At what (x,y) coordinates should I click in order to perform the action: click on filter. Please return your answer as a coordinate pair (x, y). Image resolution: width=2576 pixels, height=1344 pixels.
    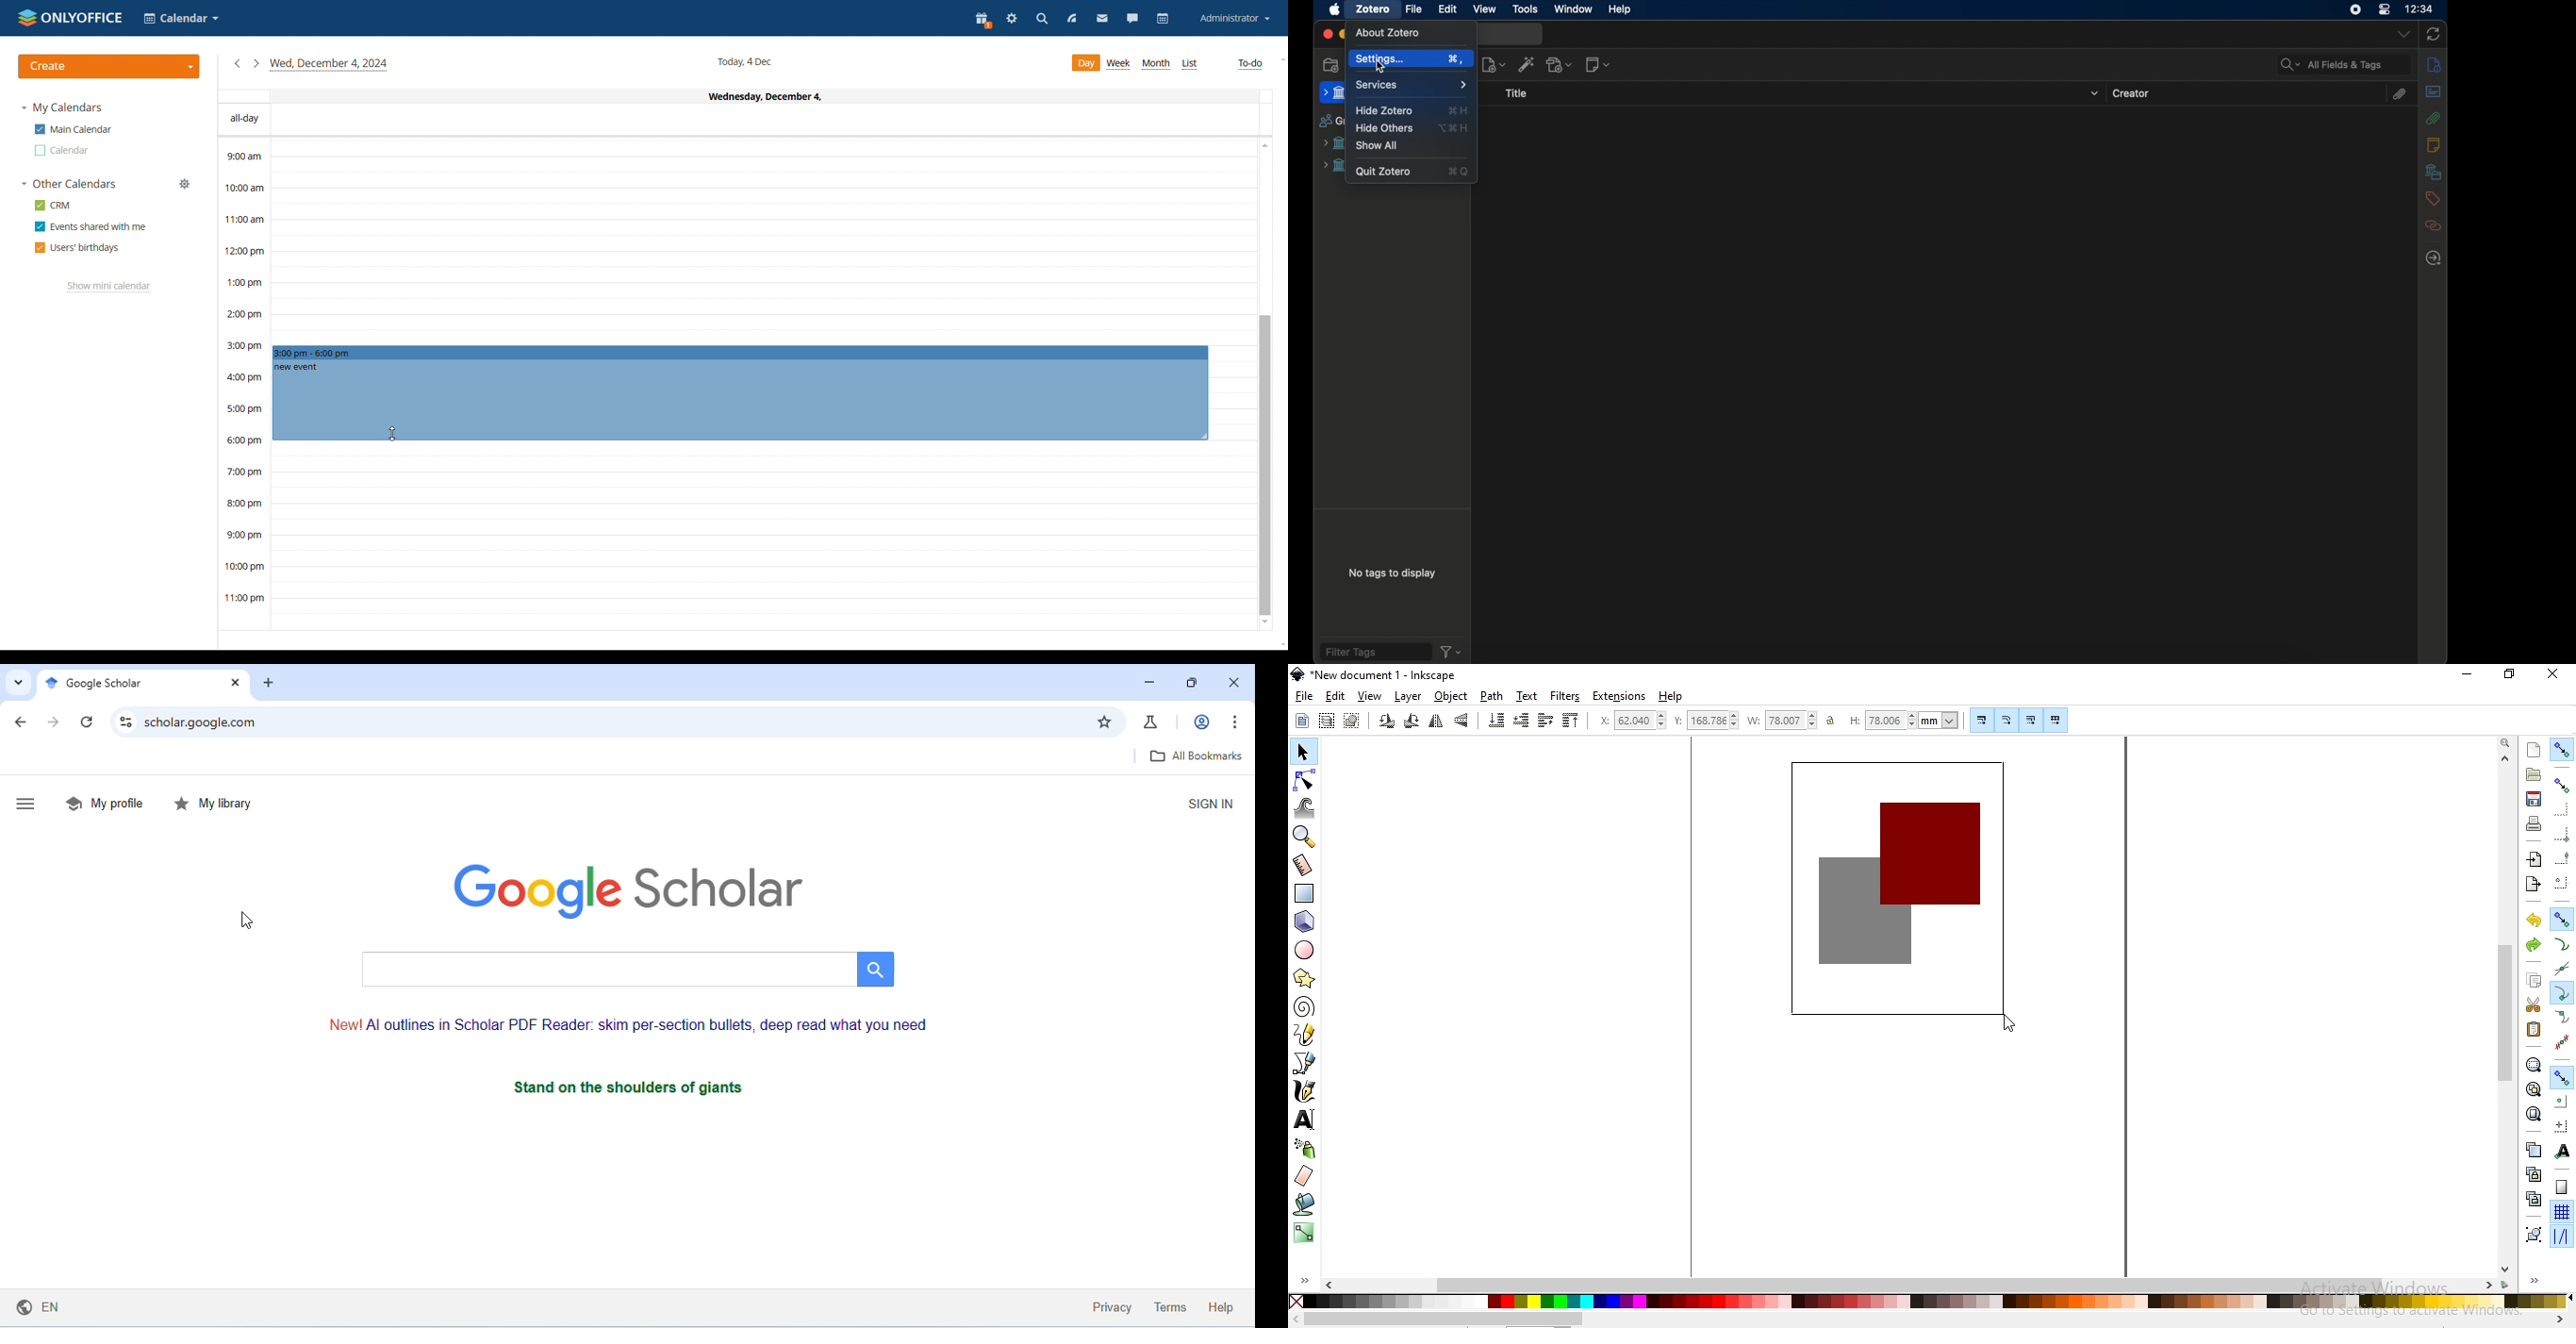
    Looking at the image, I should click on (1450, 652).